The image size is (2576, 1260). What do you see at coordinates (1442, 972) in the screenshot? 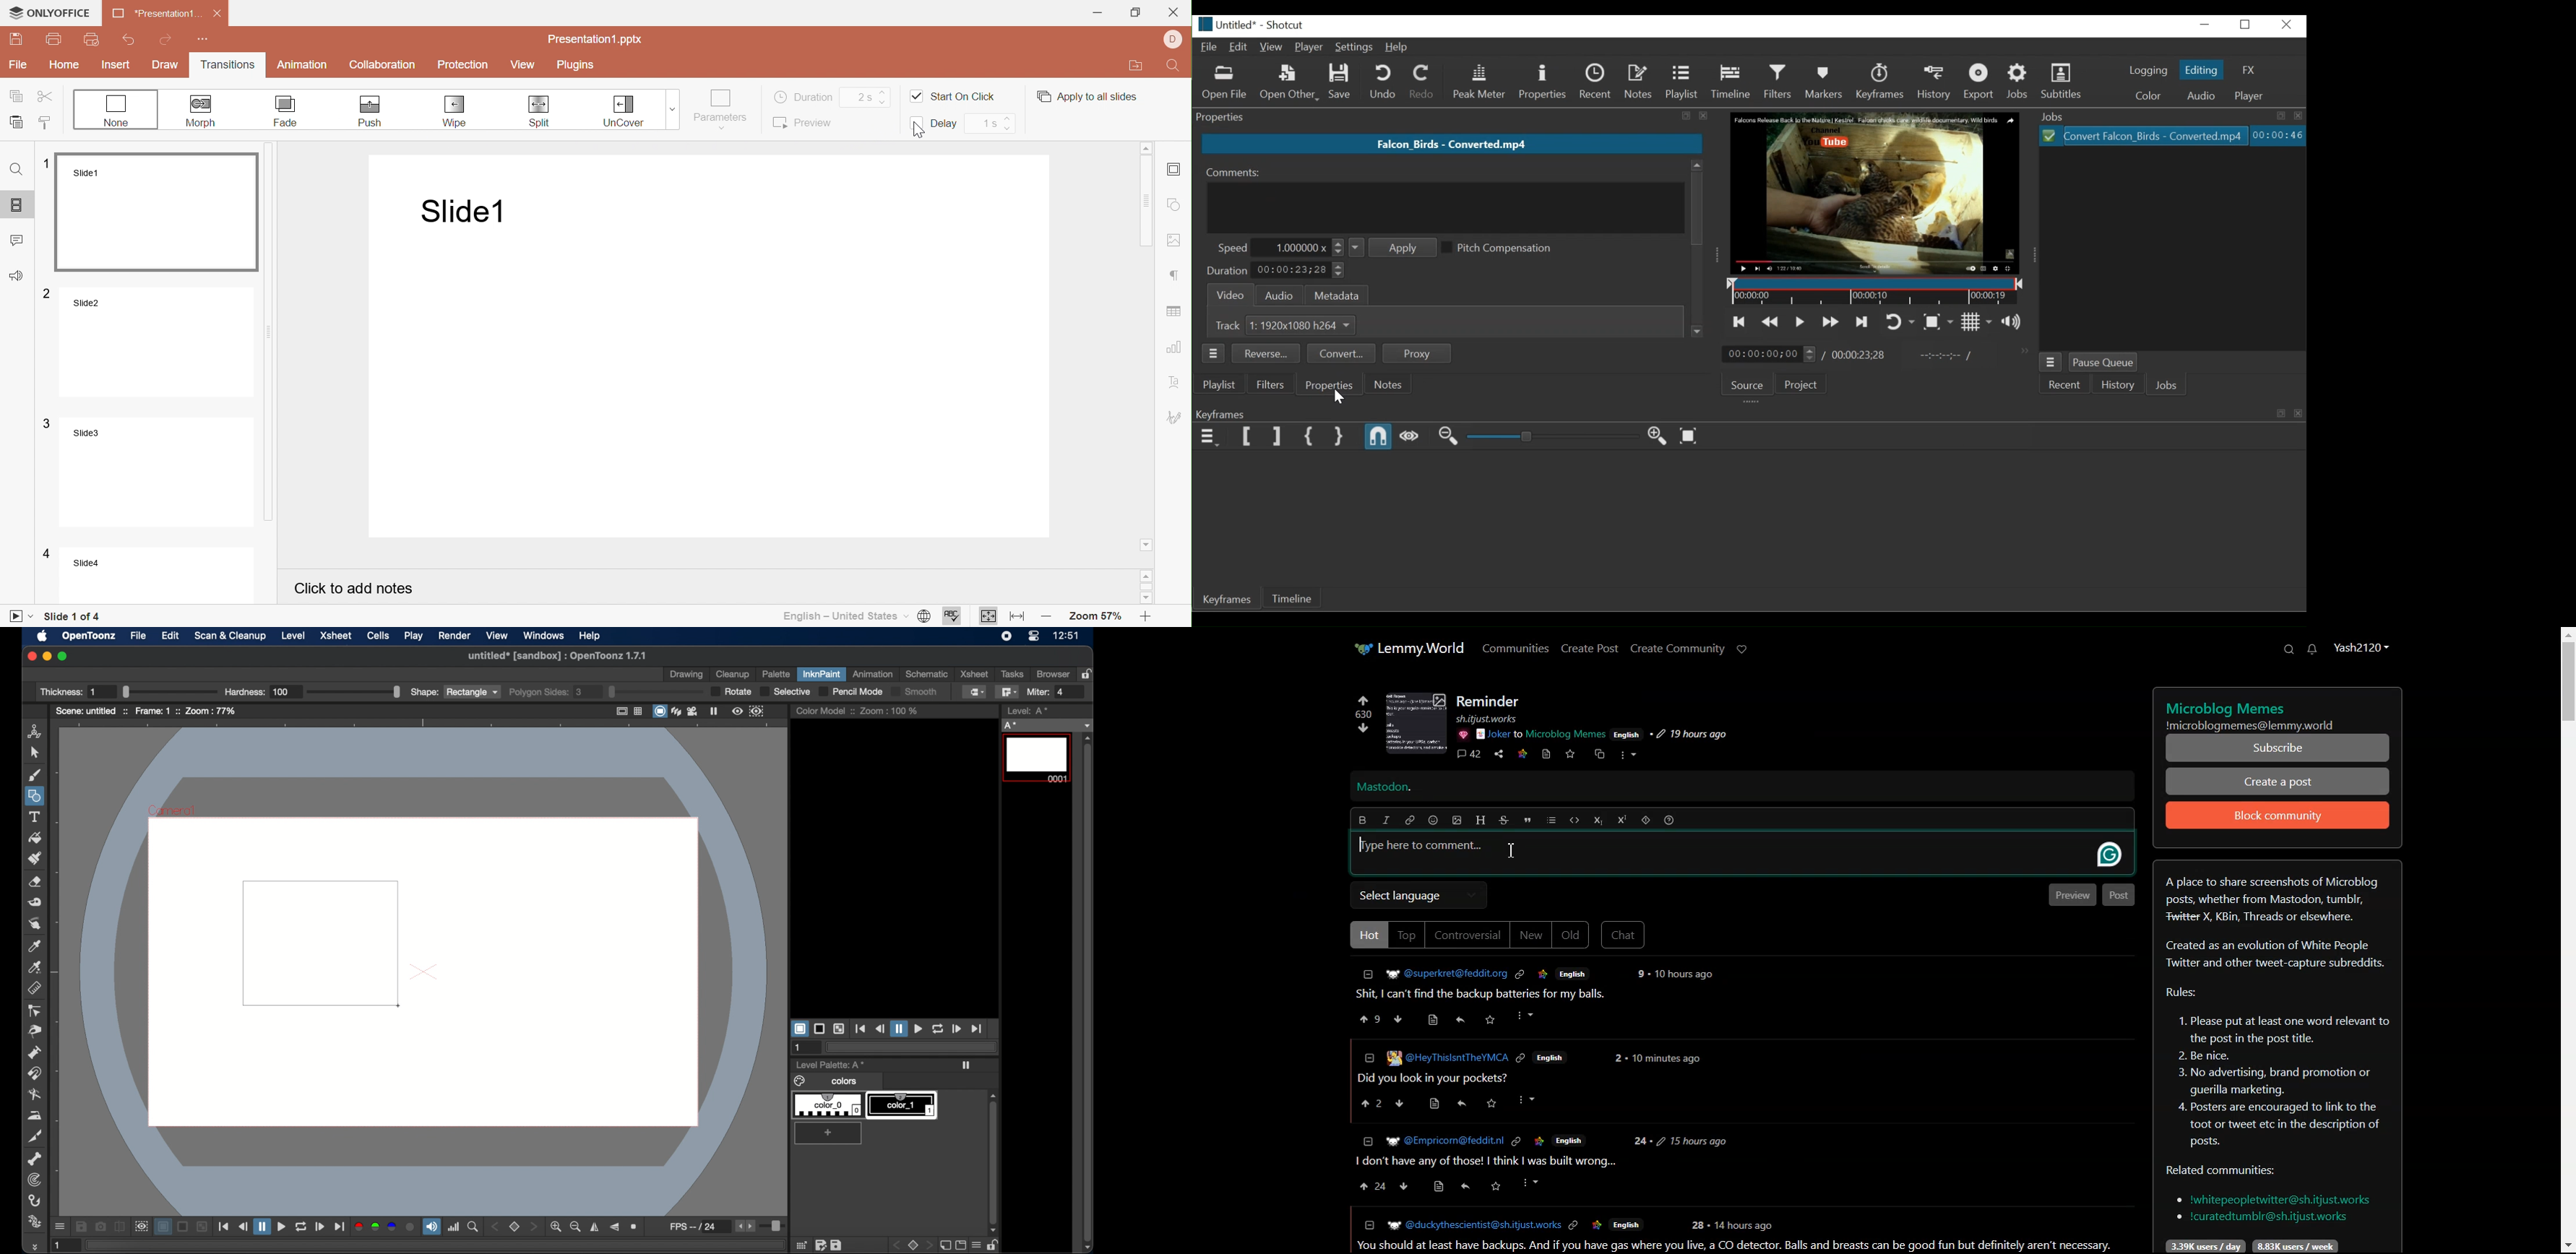
I see `superkret@feddit.org` at bounding box center [1442, 972].